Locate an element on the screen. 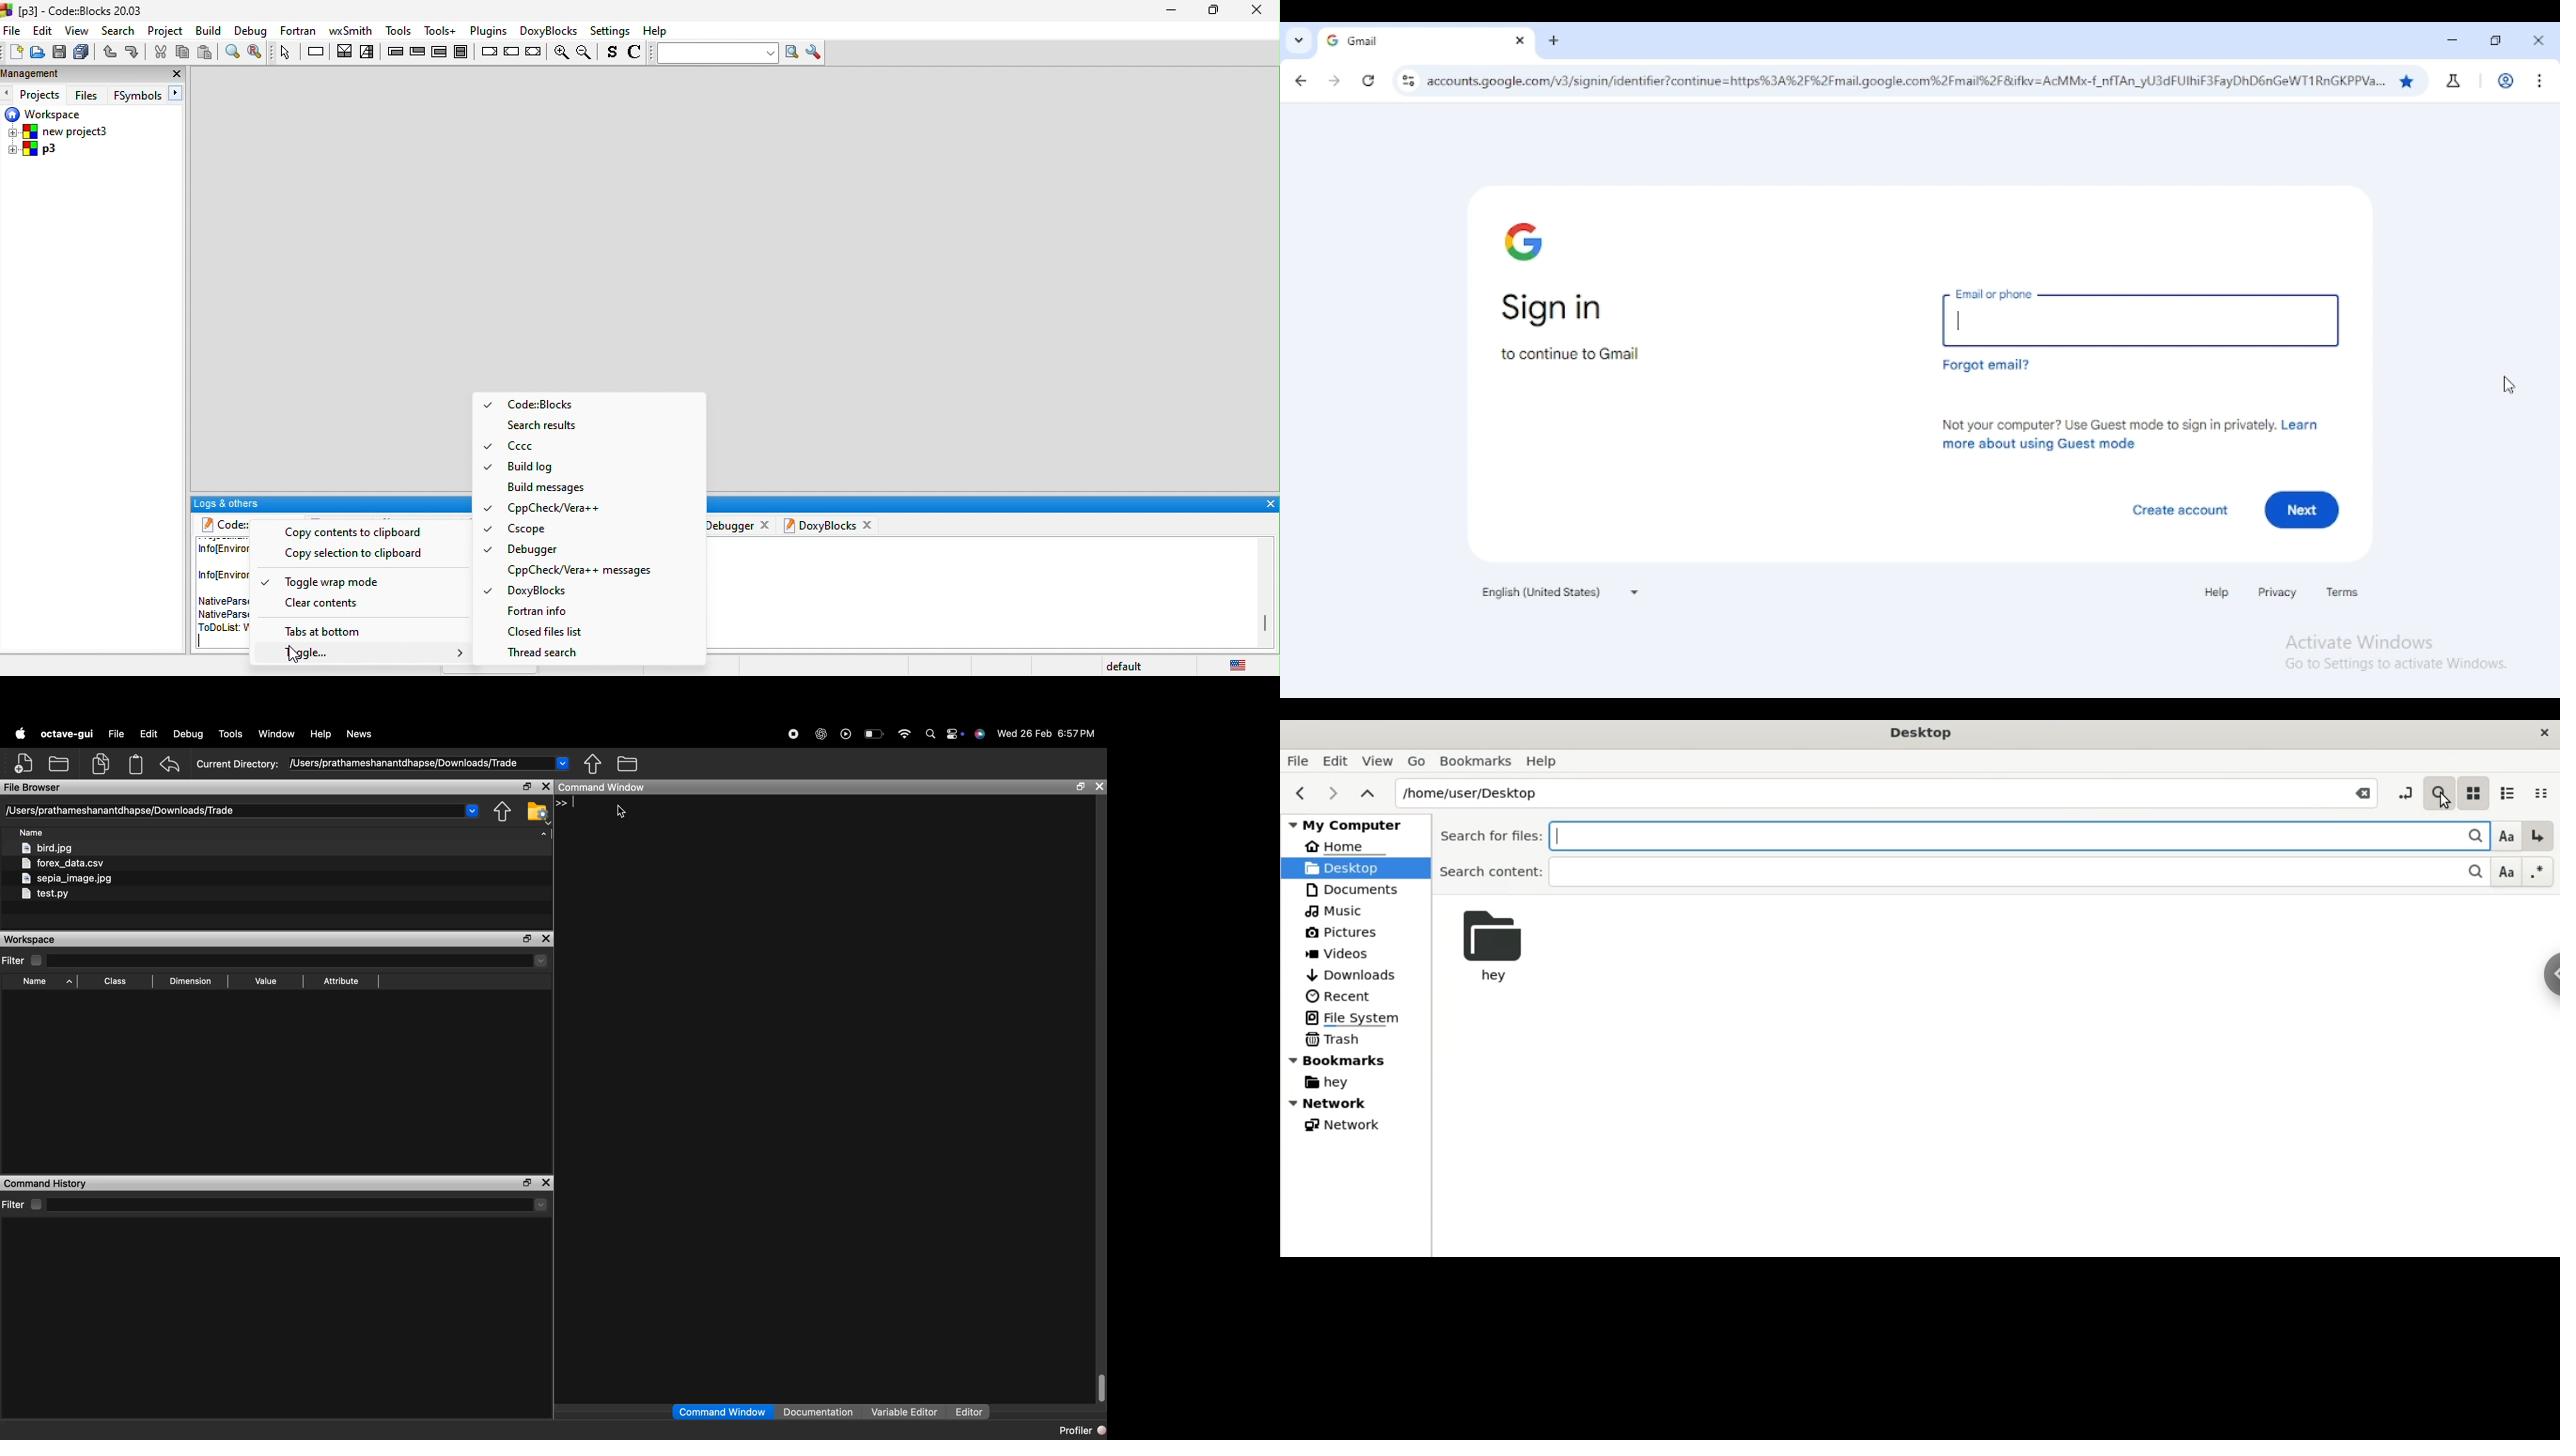  tools is located at coordinates (441, 30).